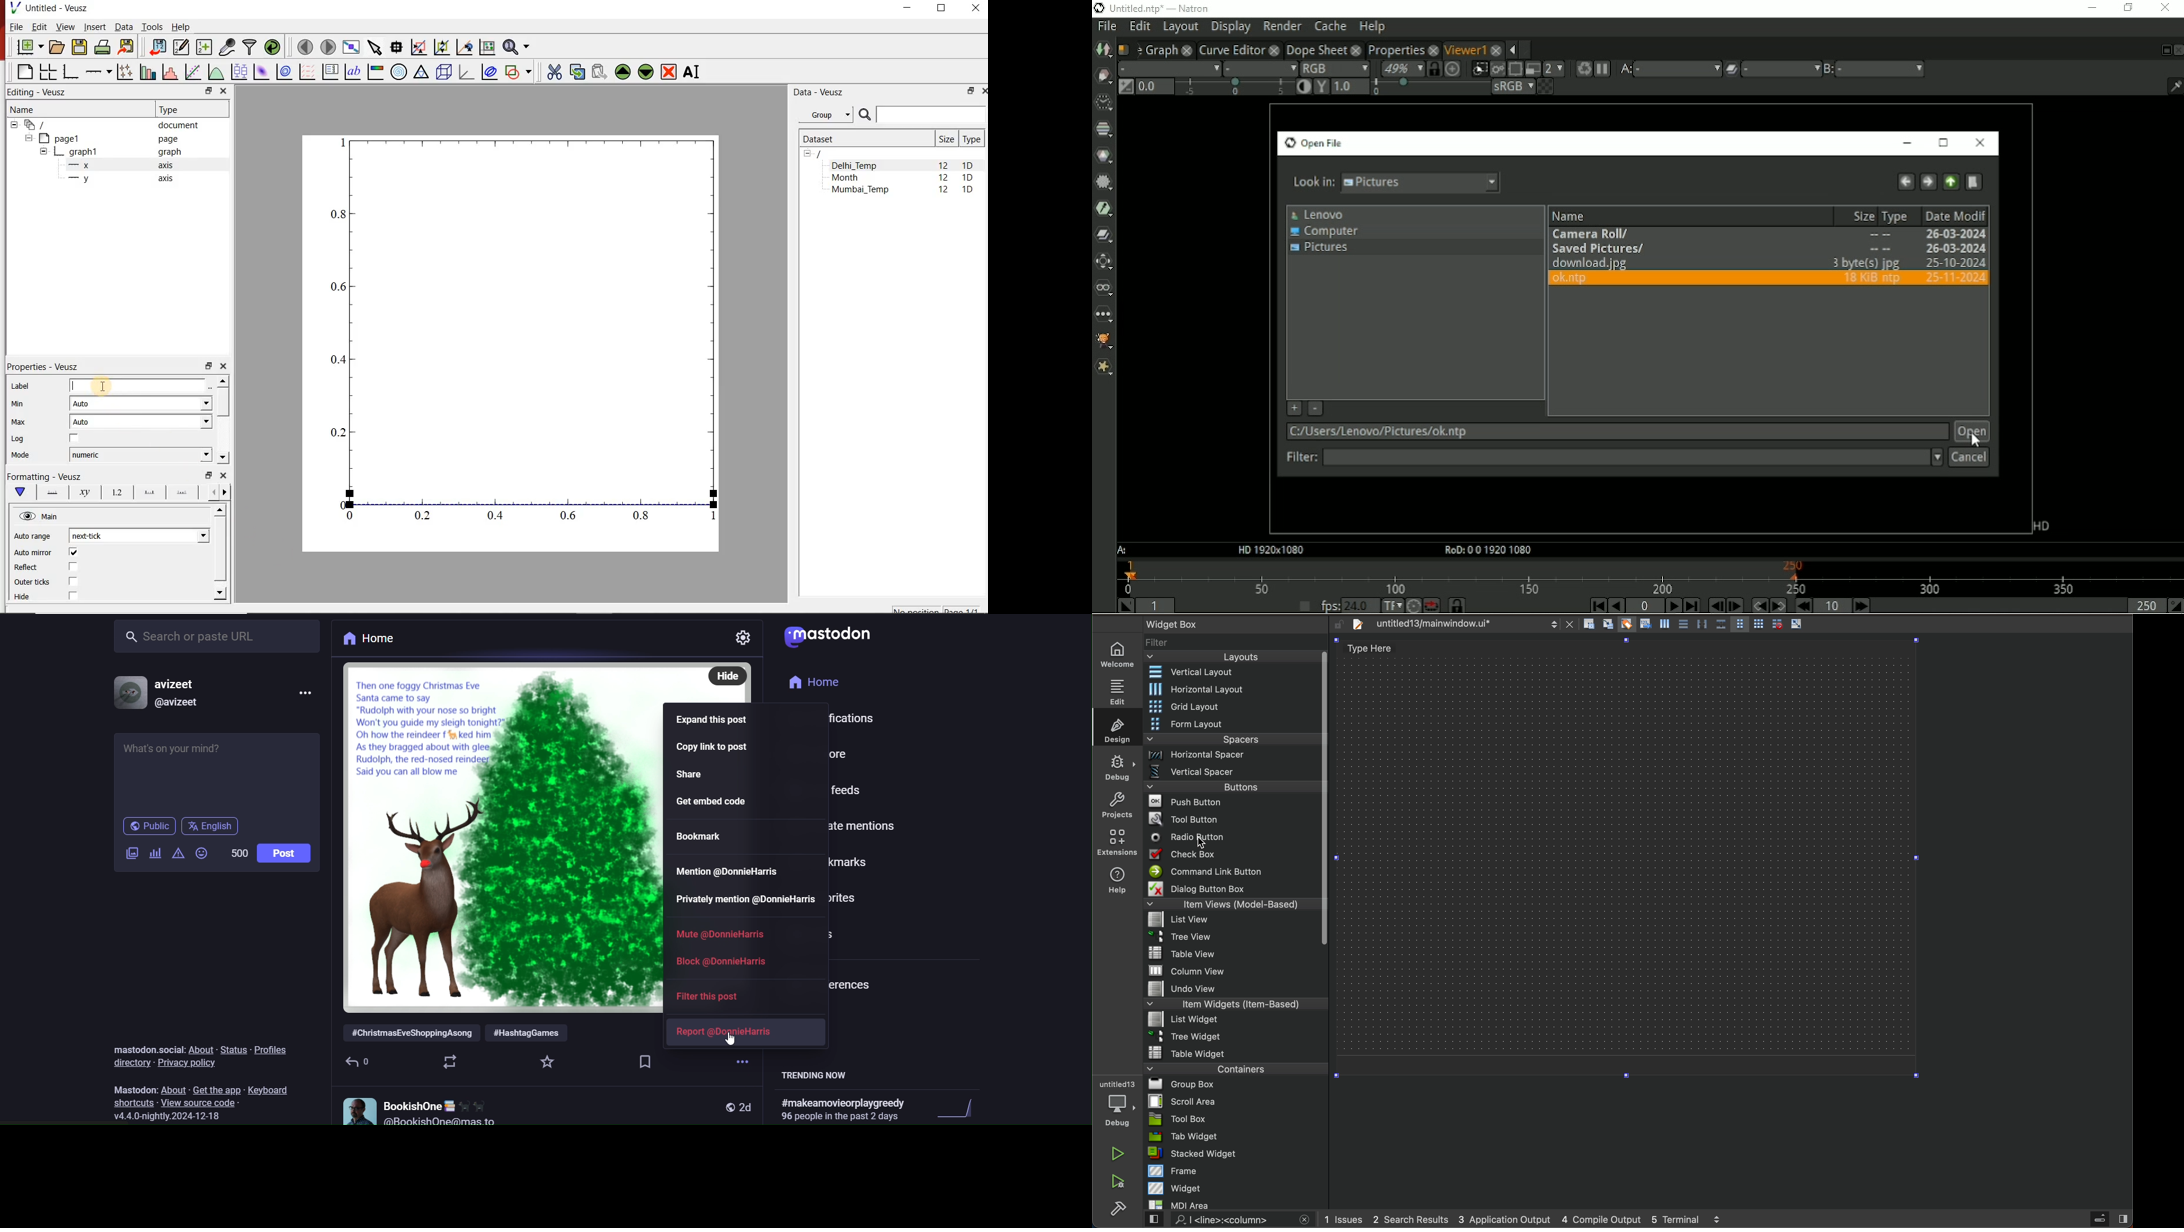 This screenshot has width=2184, height=1232. Describe the element at coordinates (146, 827) in the screenshot. I see `public` at that location.